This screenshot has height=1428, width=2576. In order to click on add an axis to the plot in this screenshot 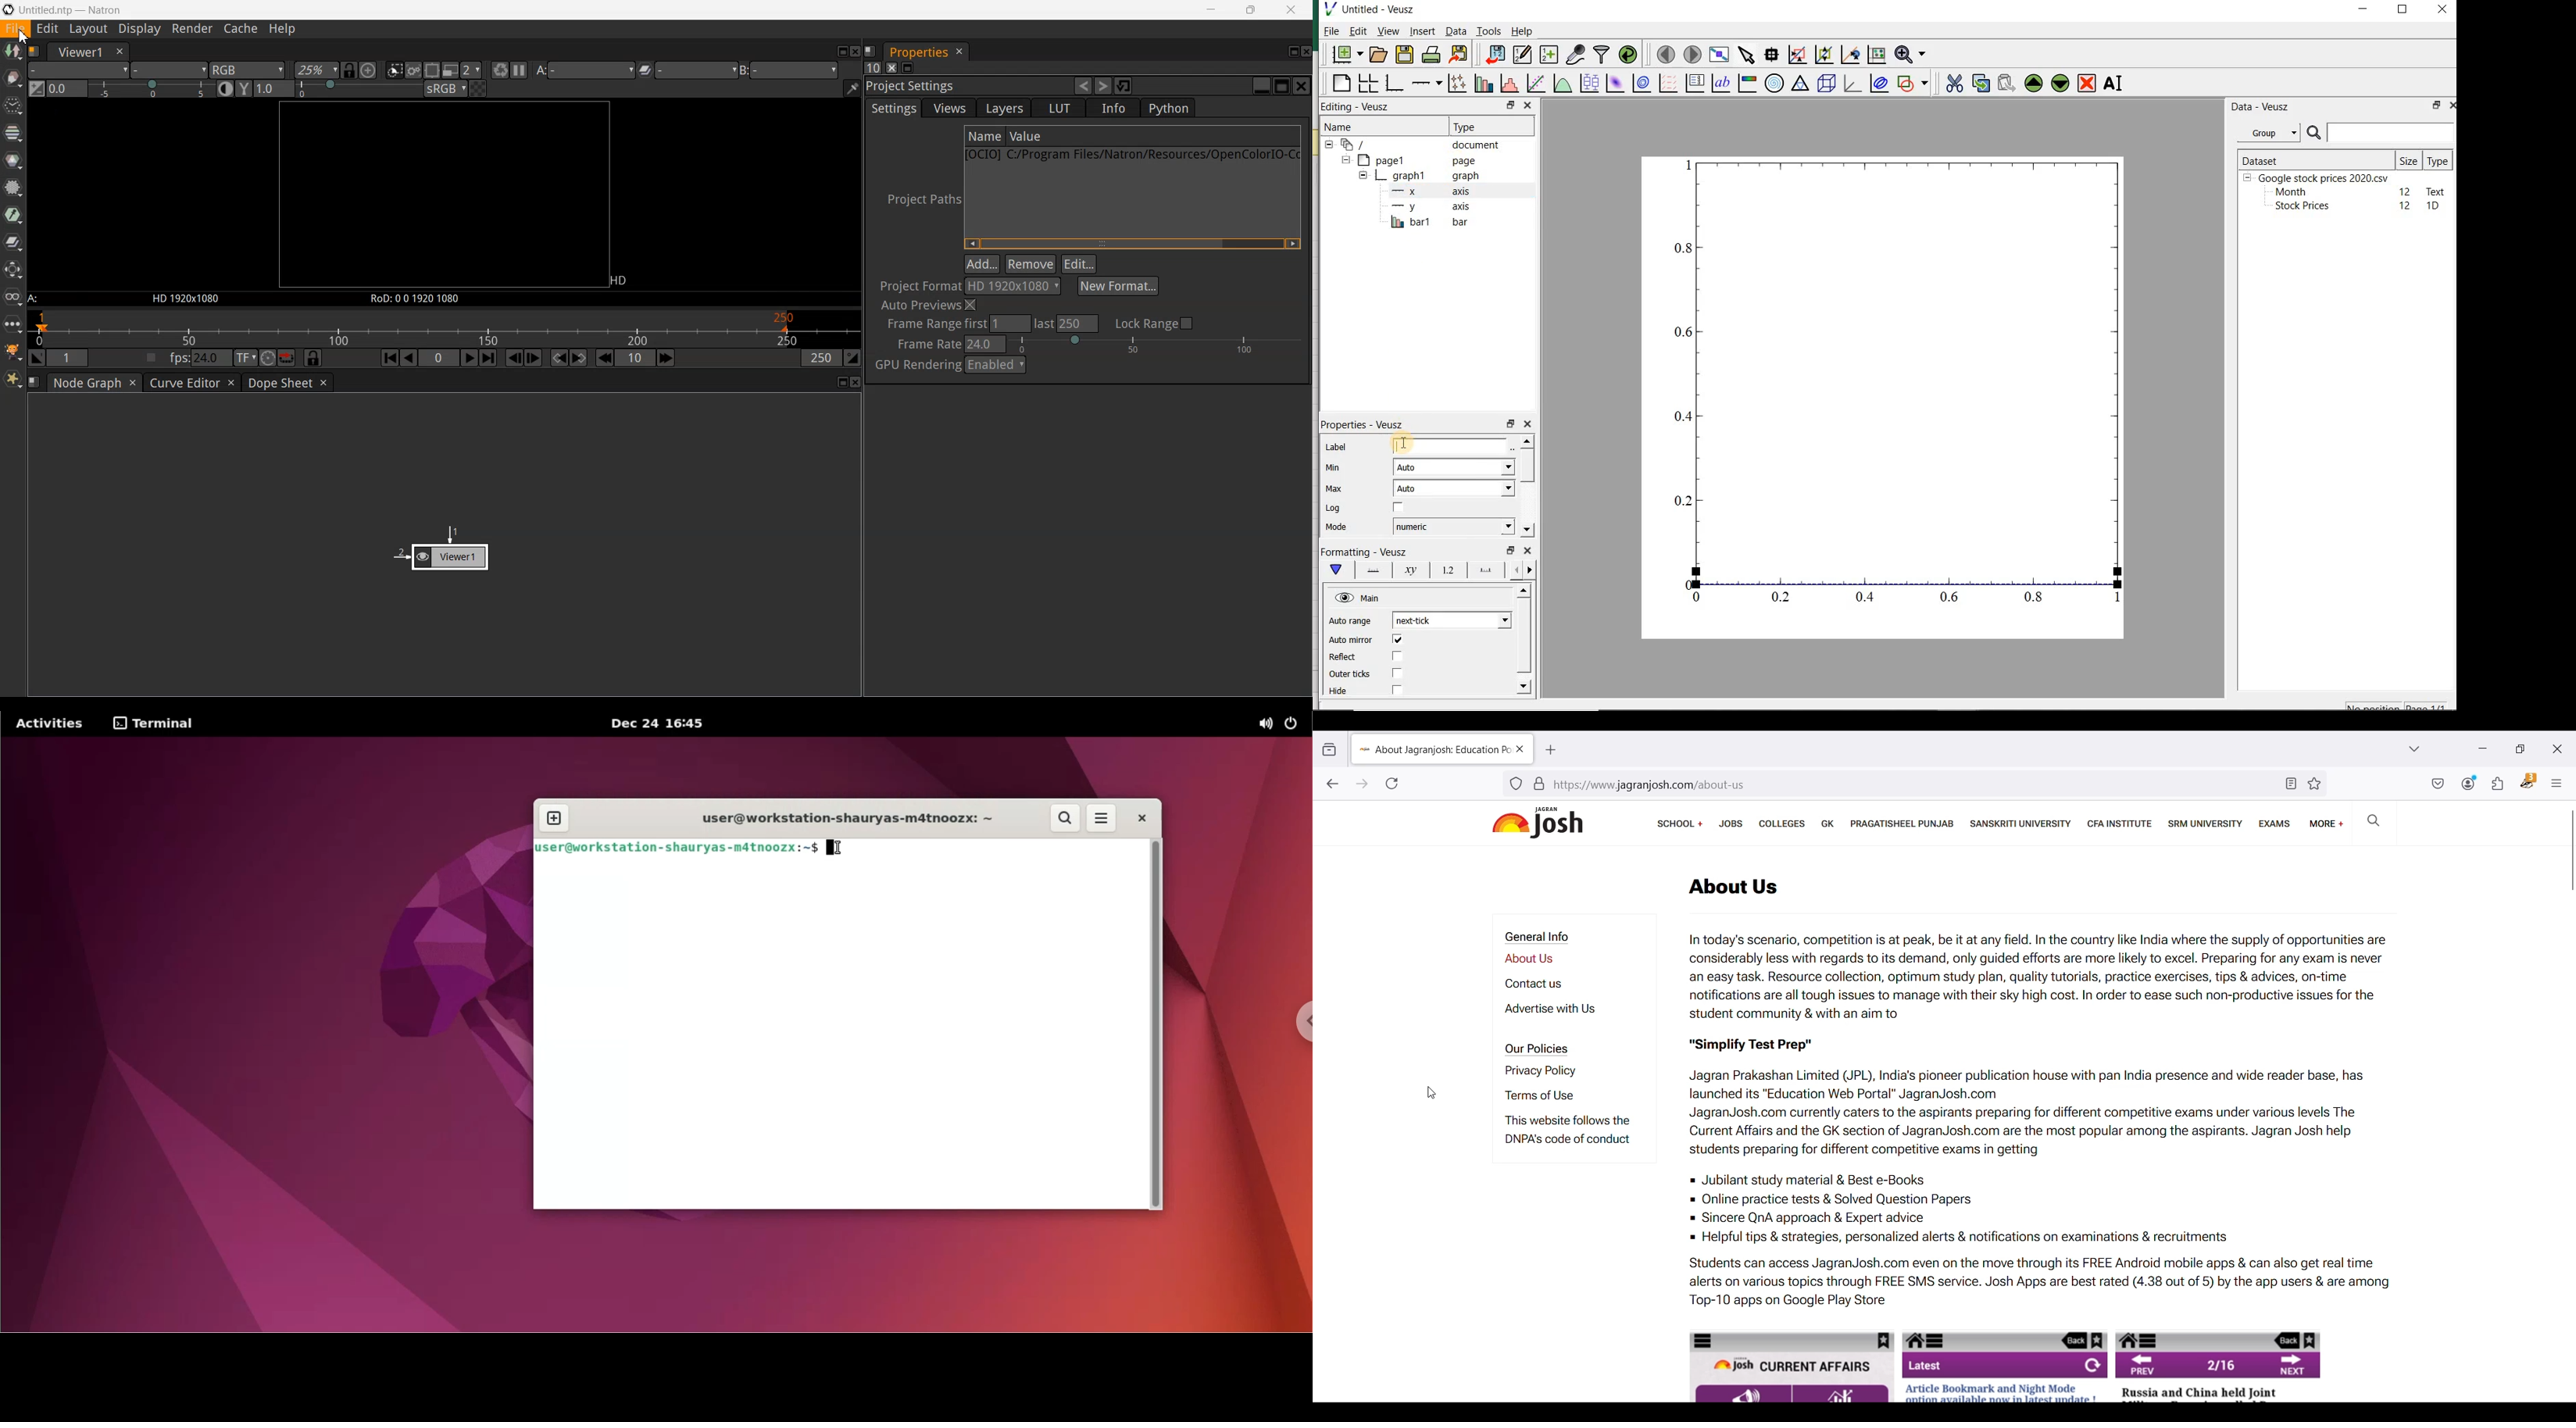, I will do `click(1426, 84)`.